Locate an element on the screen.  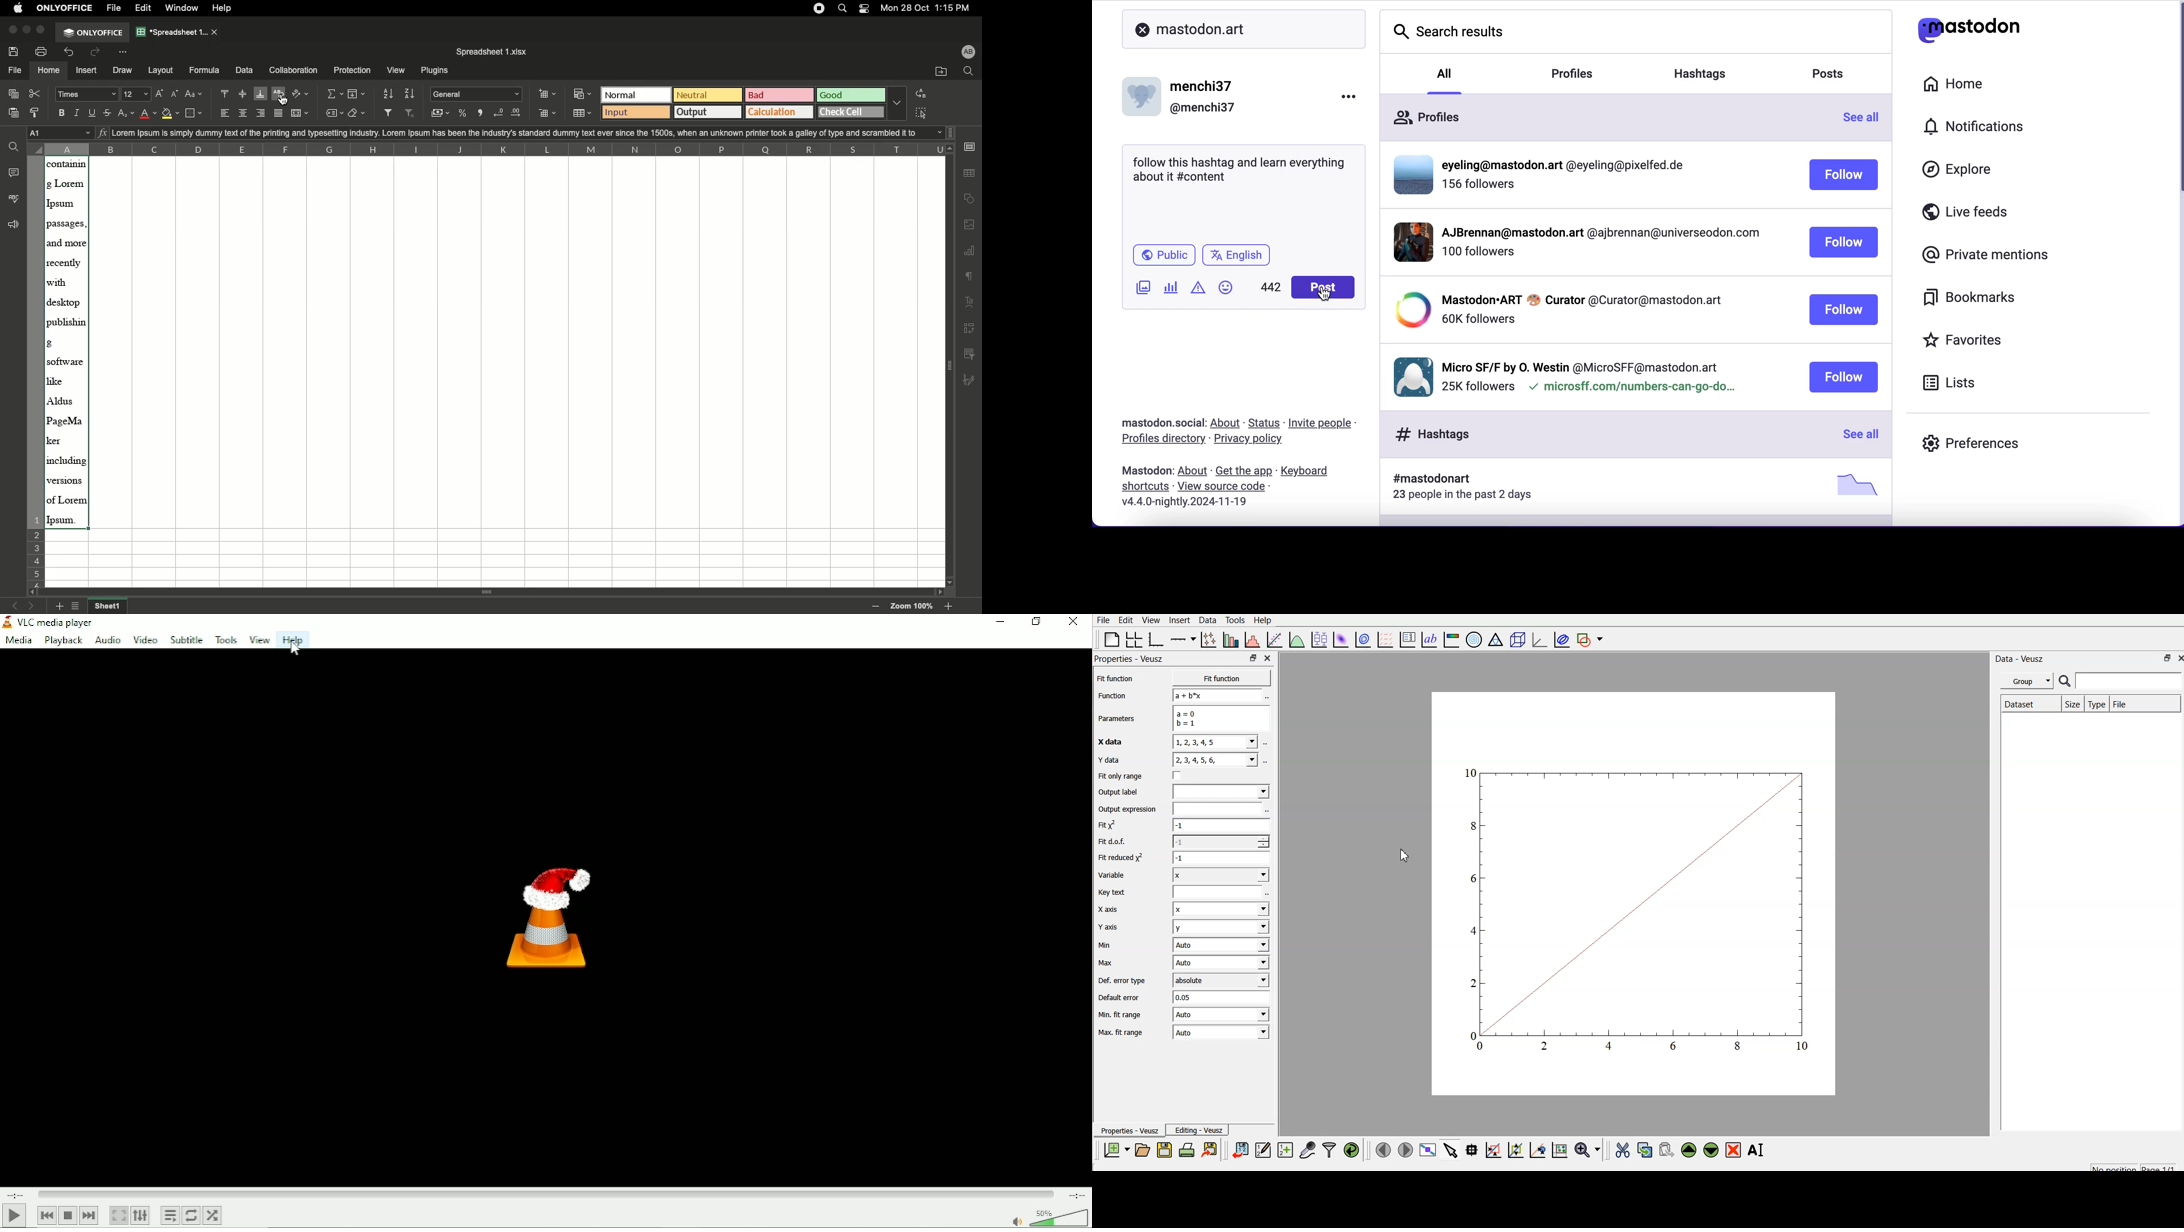
1 is located at coordinates (1220, 859).